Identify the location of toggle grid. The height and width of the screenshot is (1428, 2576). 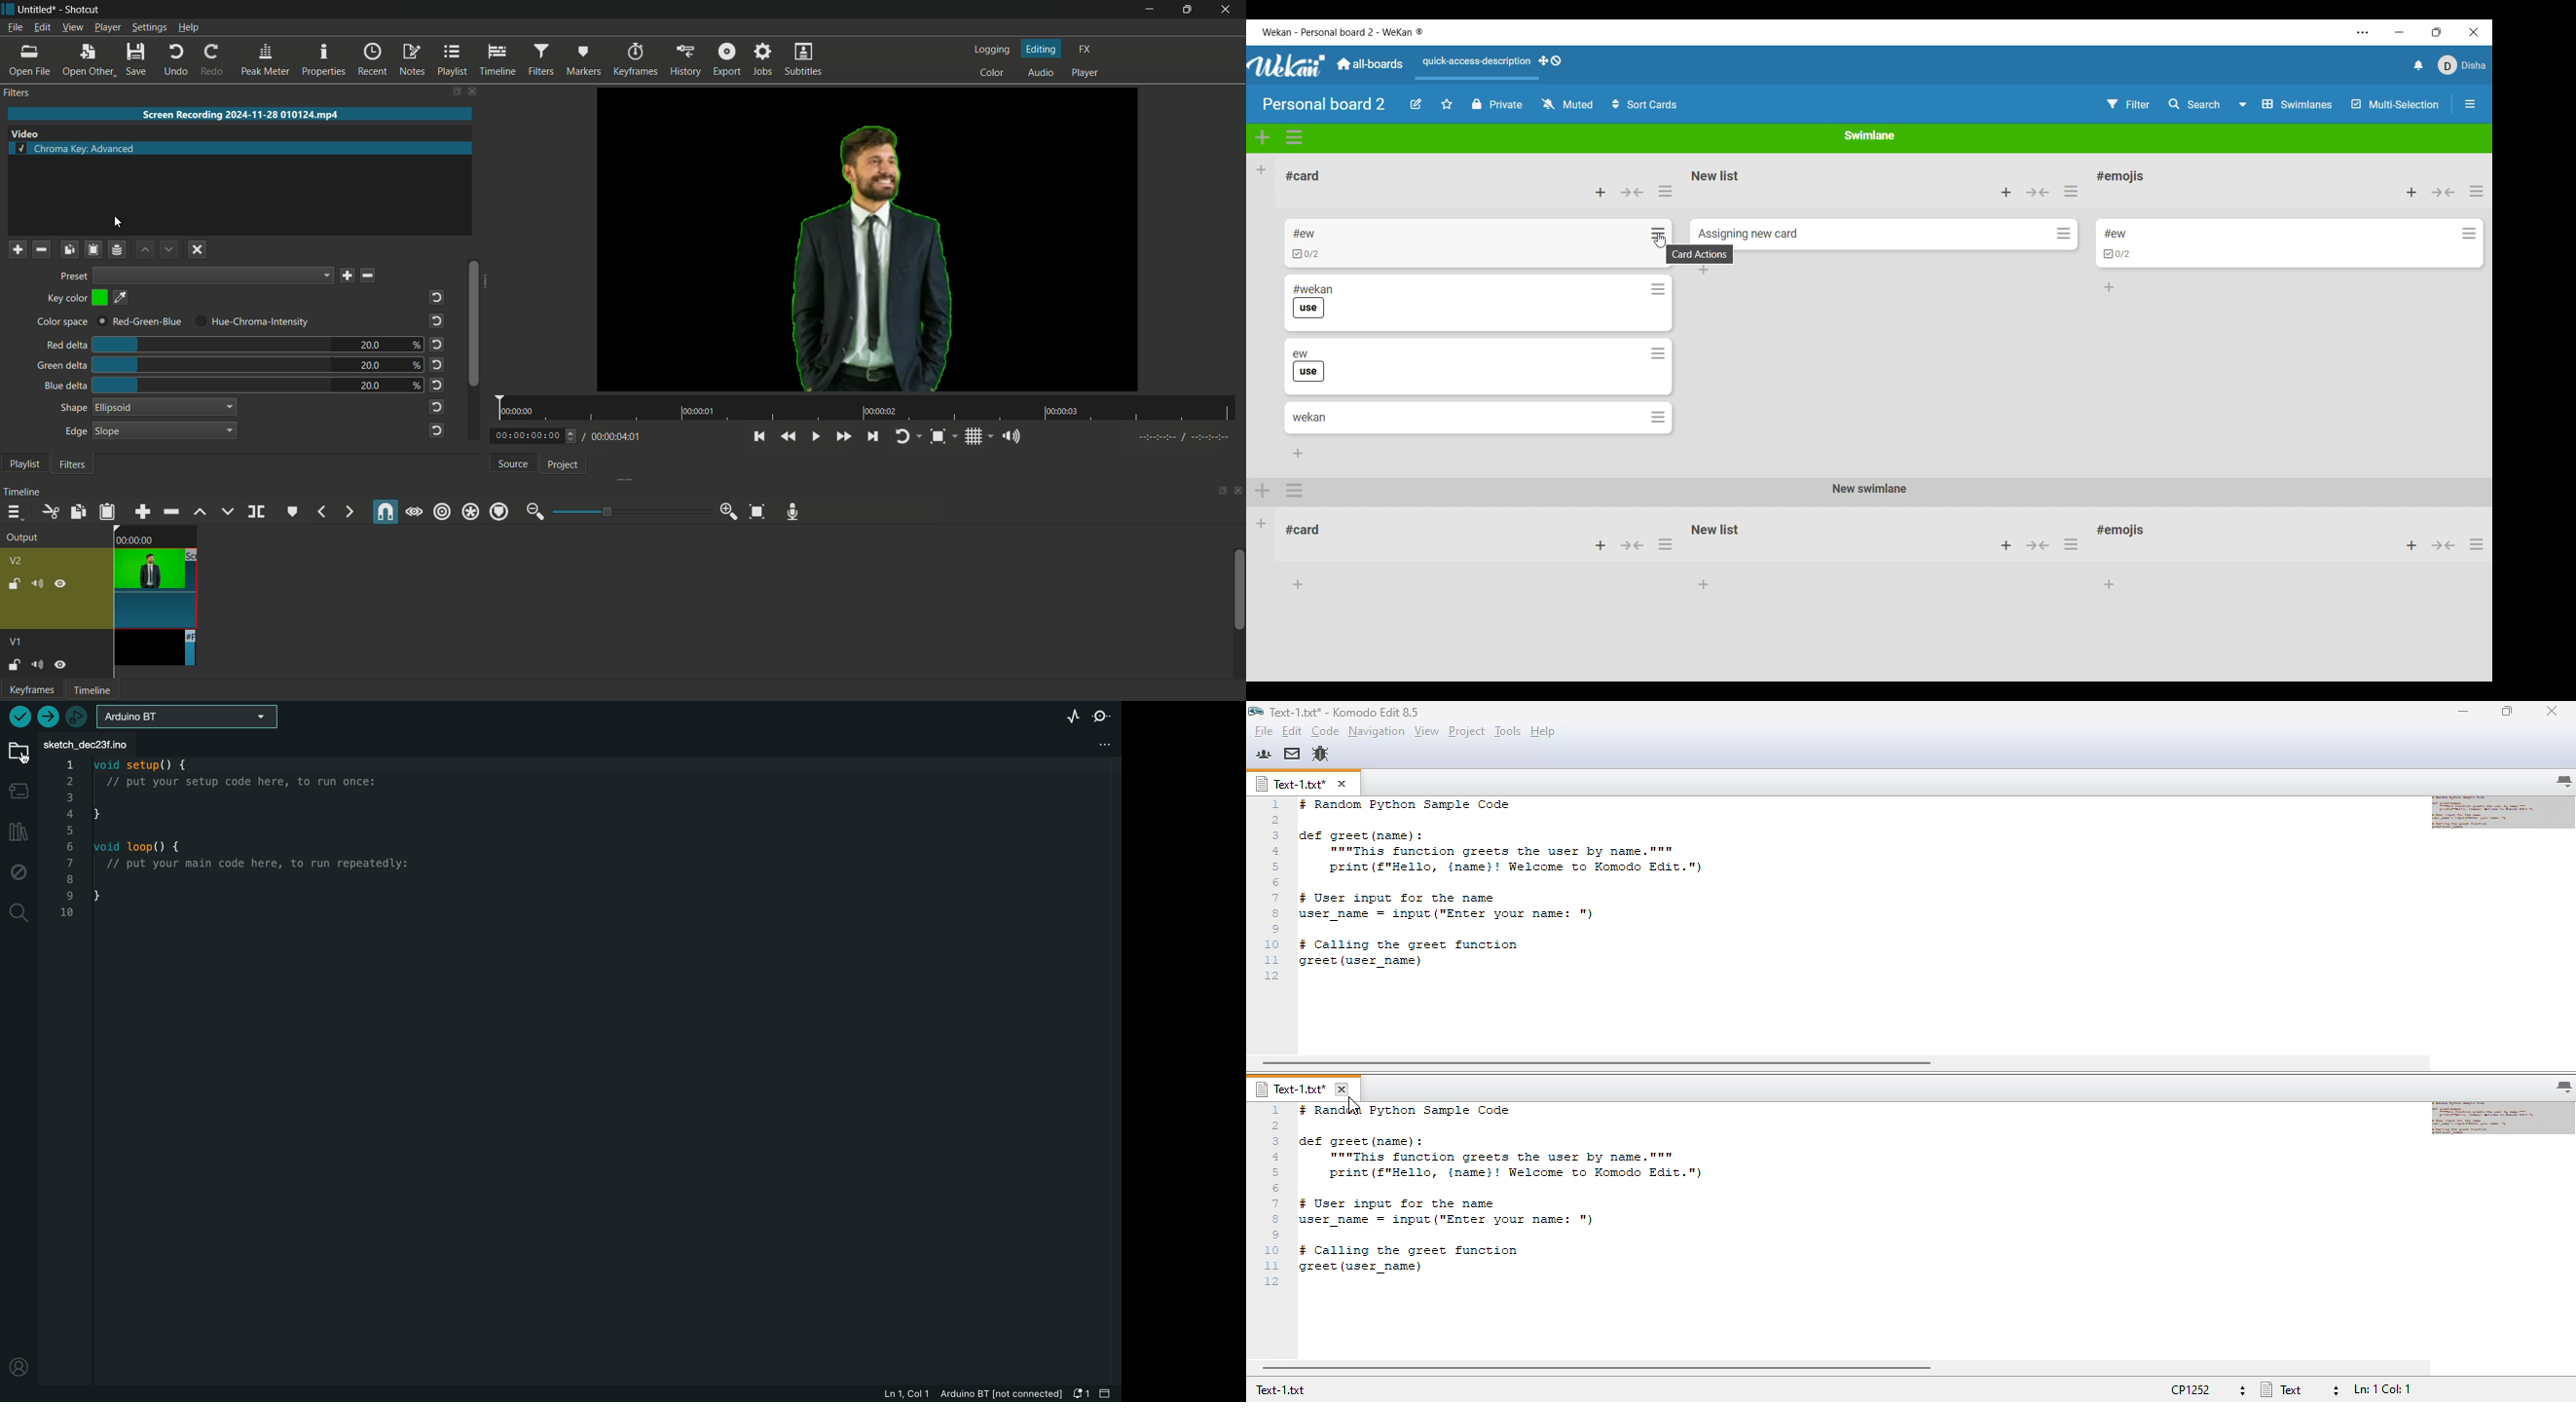
(973, 437).